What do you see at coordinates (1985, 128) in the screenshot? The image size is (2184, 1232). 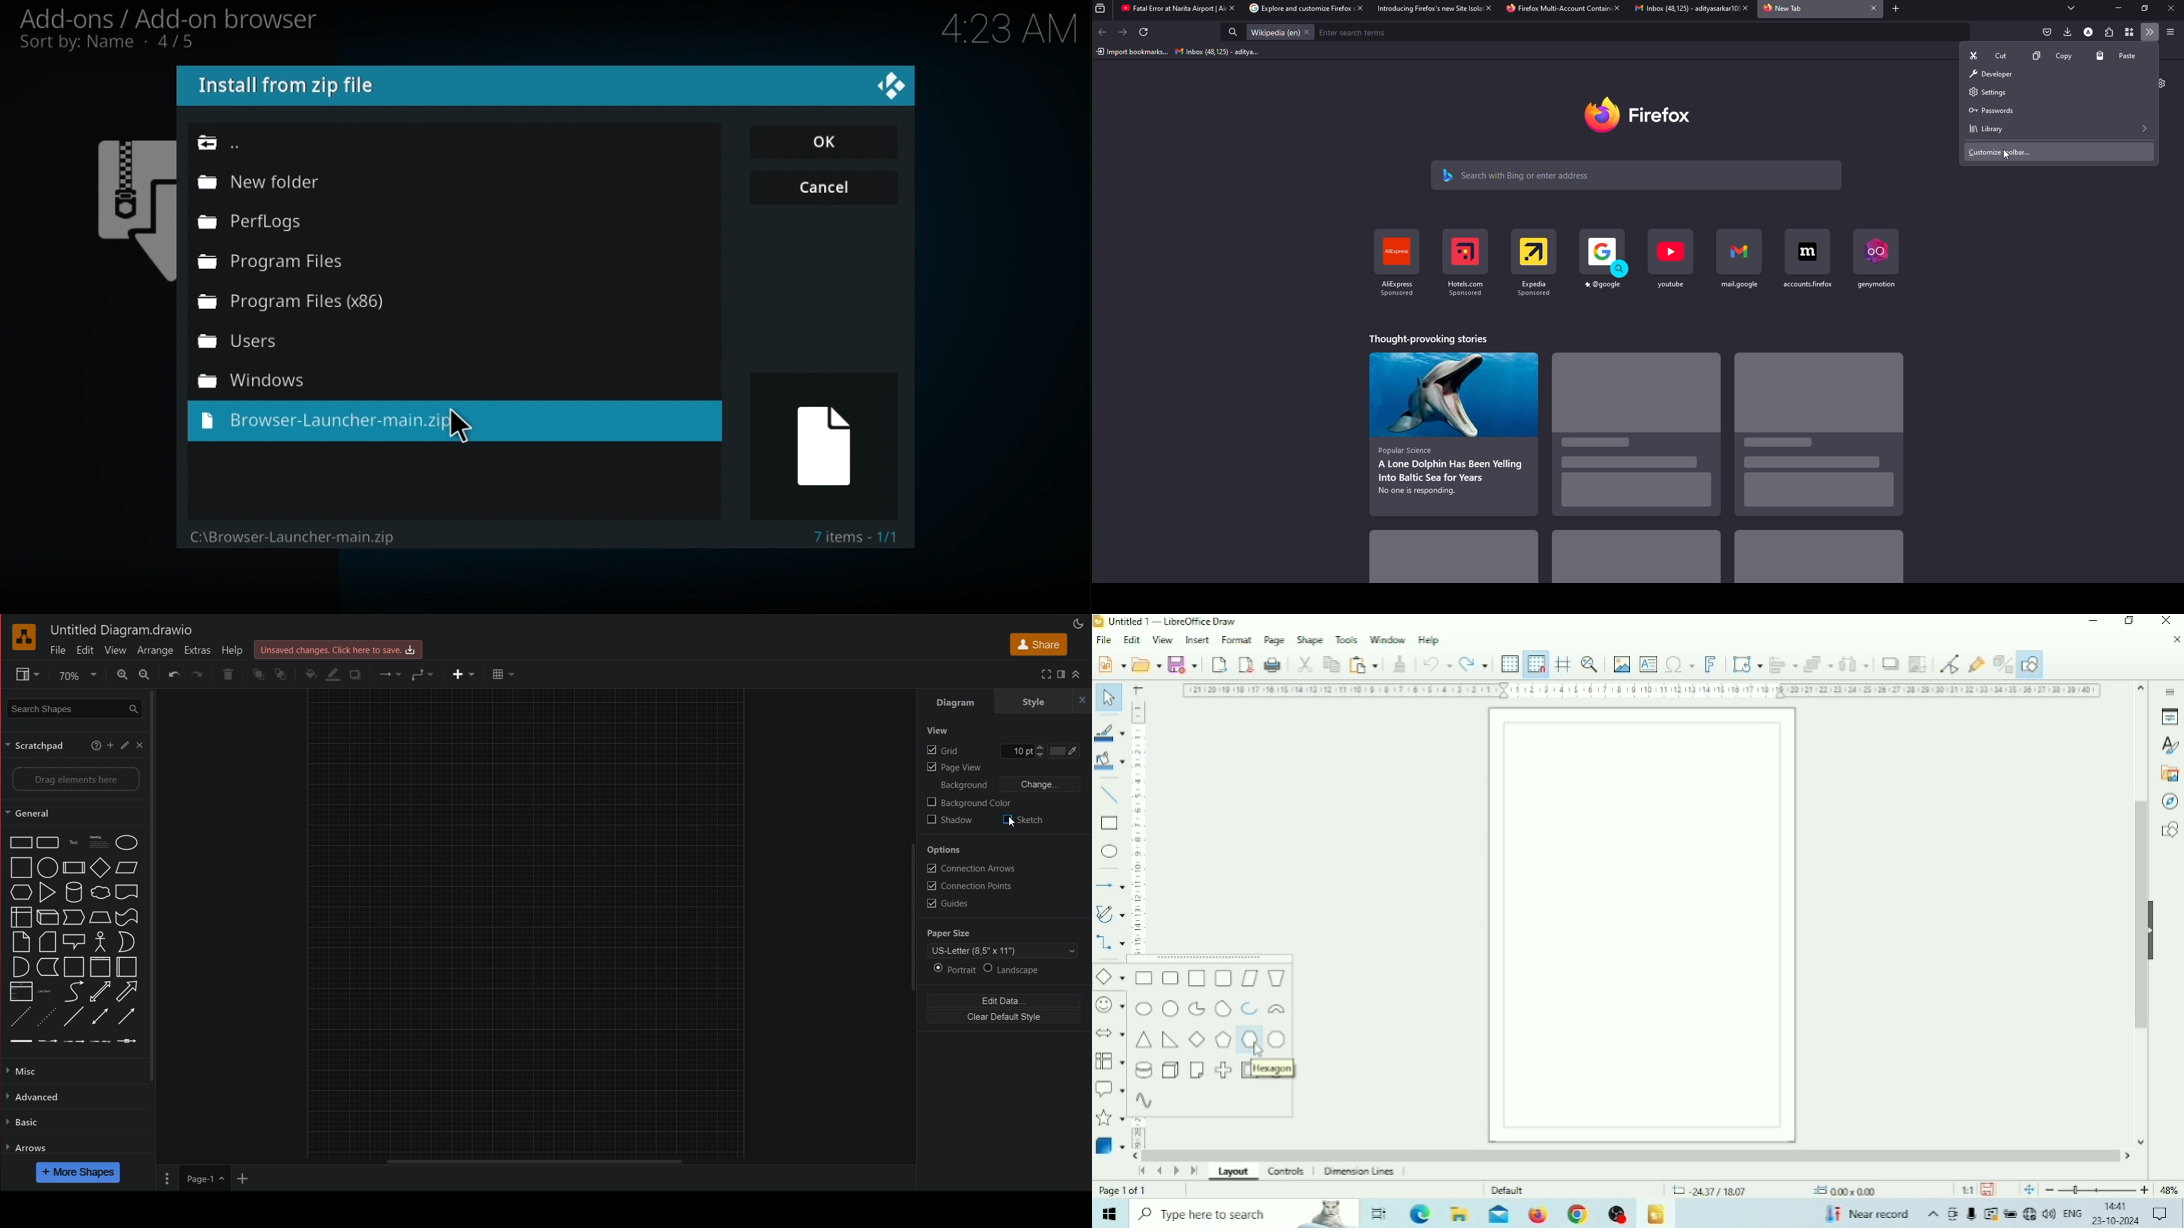 I see `library` at bounding box center [1985, 128].